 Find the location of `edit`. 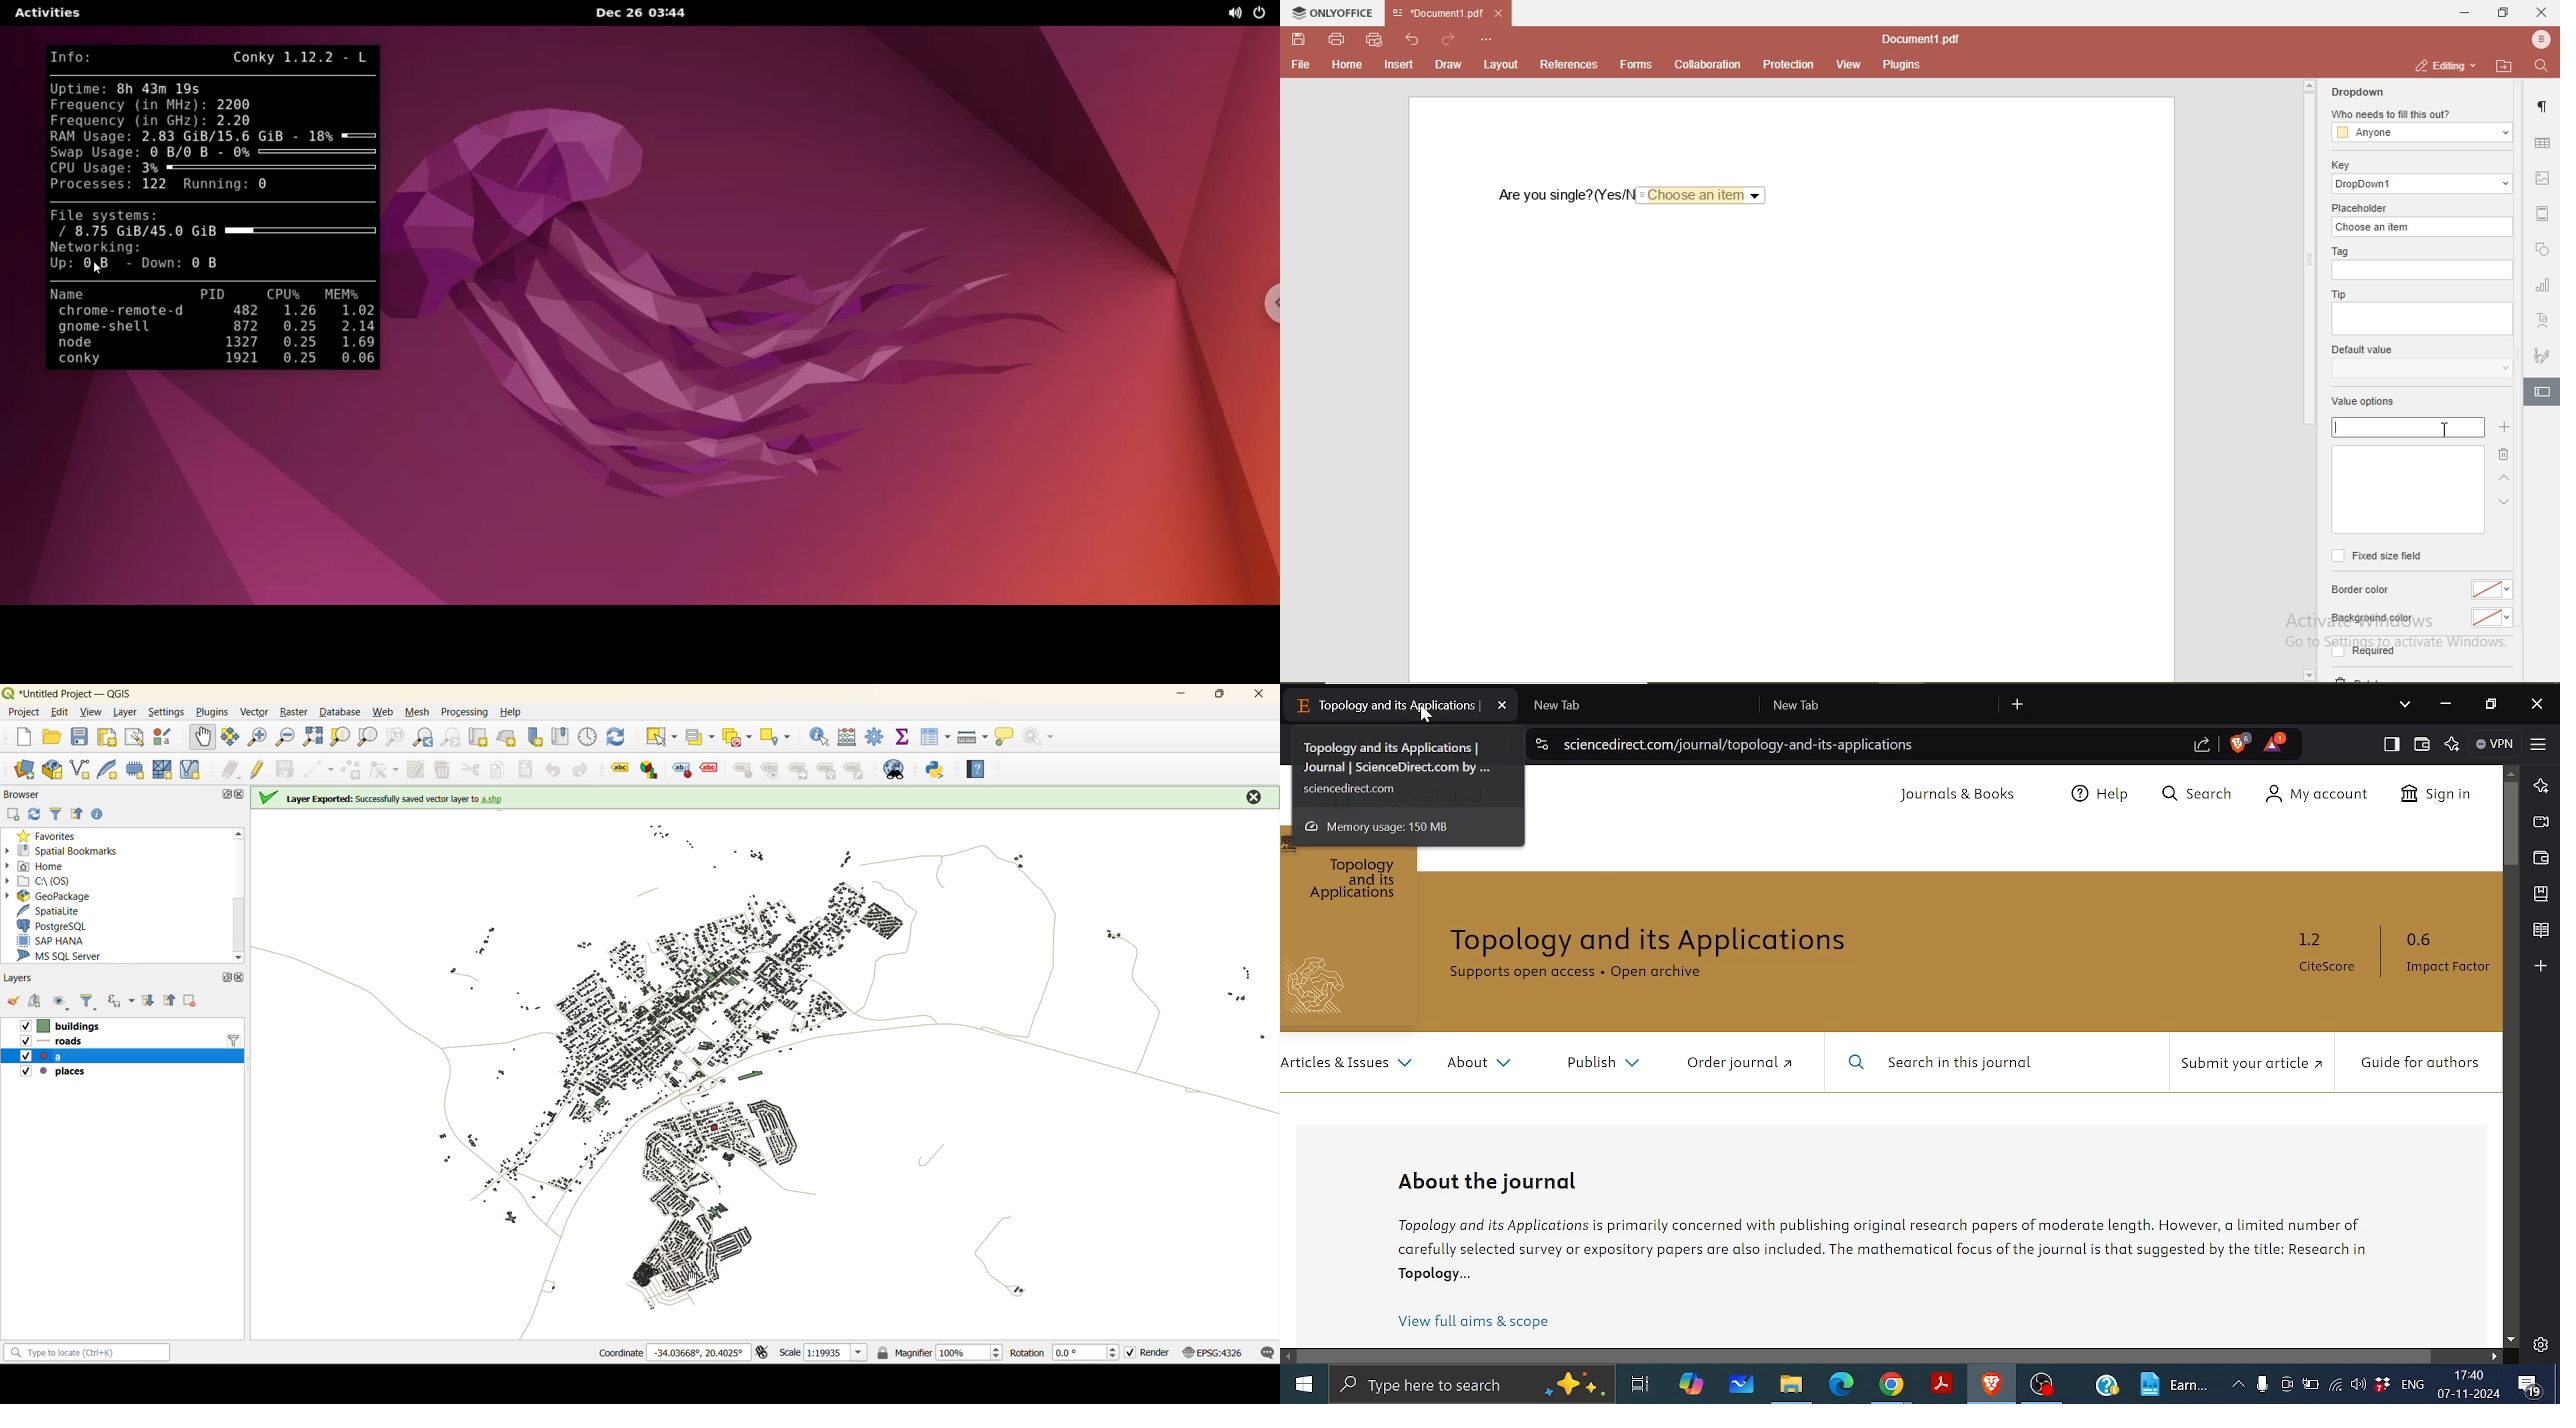

edit is located at coordinates (2541, 391).